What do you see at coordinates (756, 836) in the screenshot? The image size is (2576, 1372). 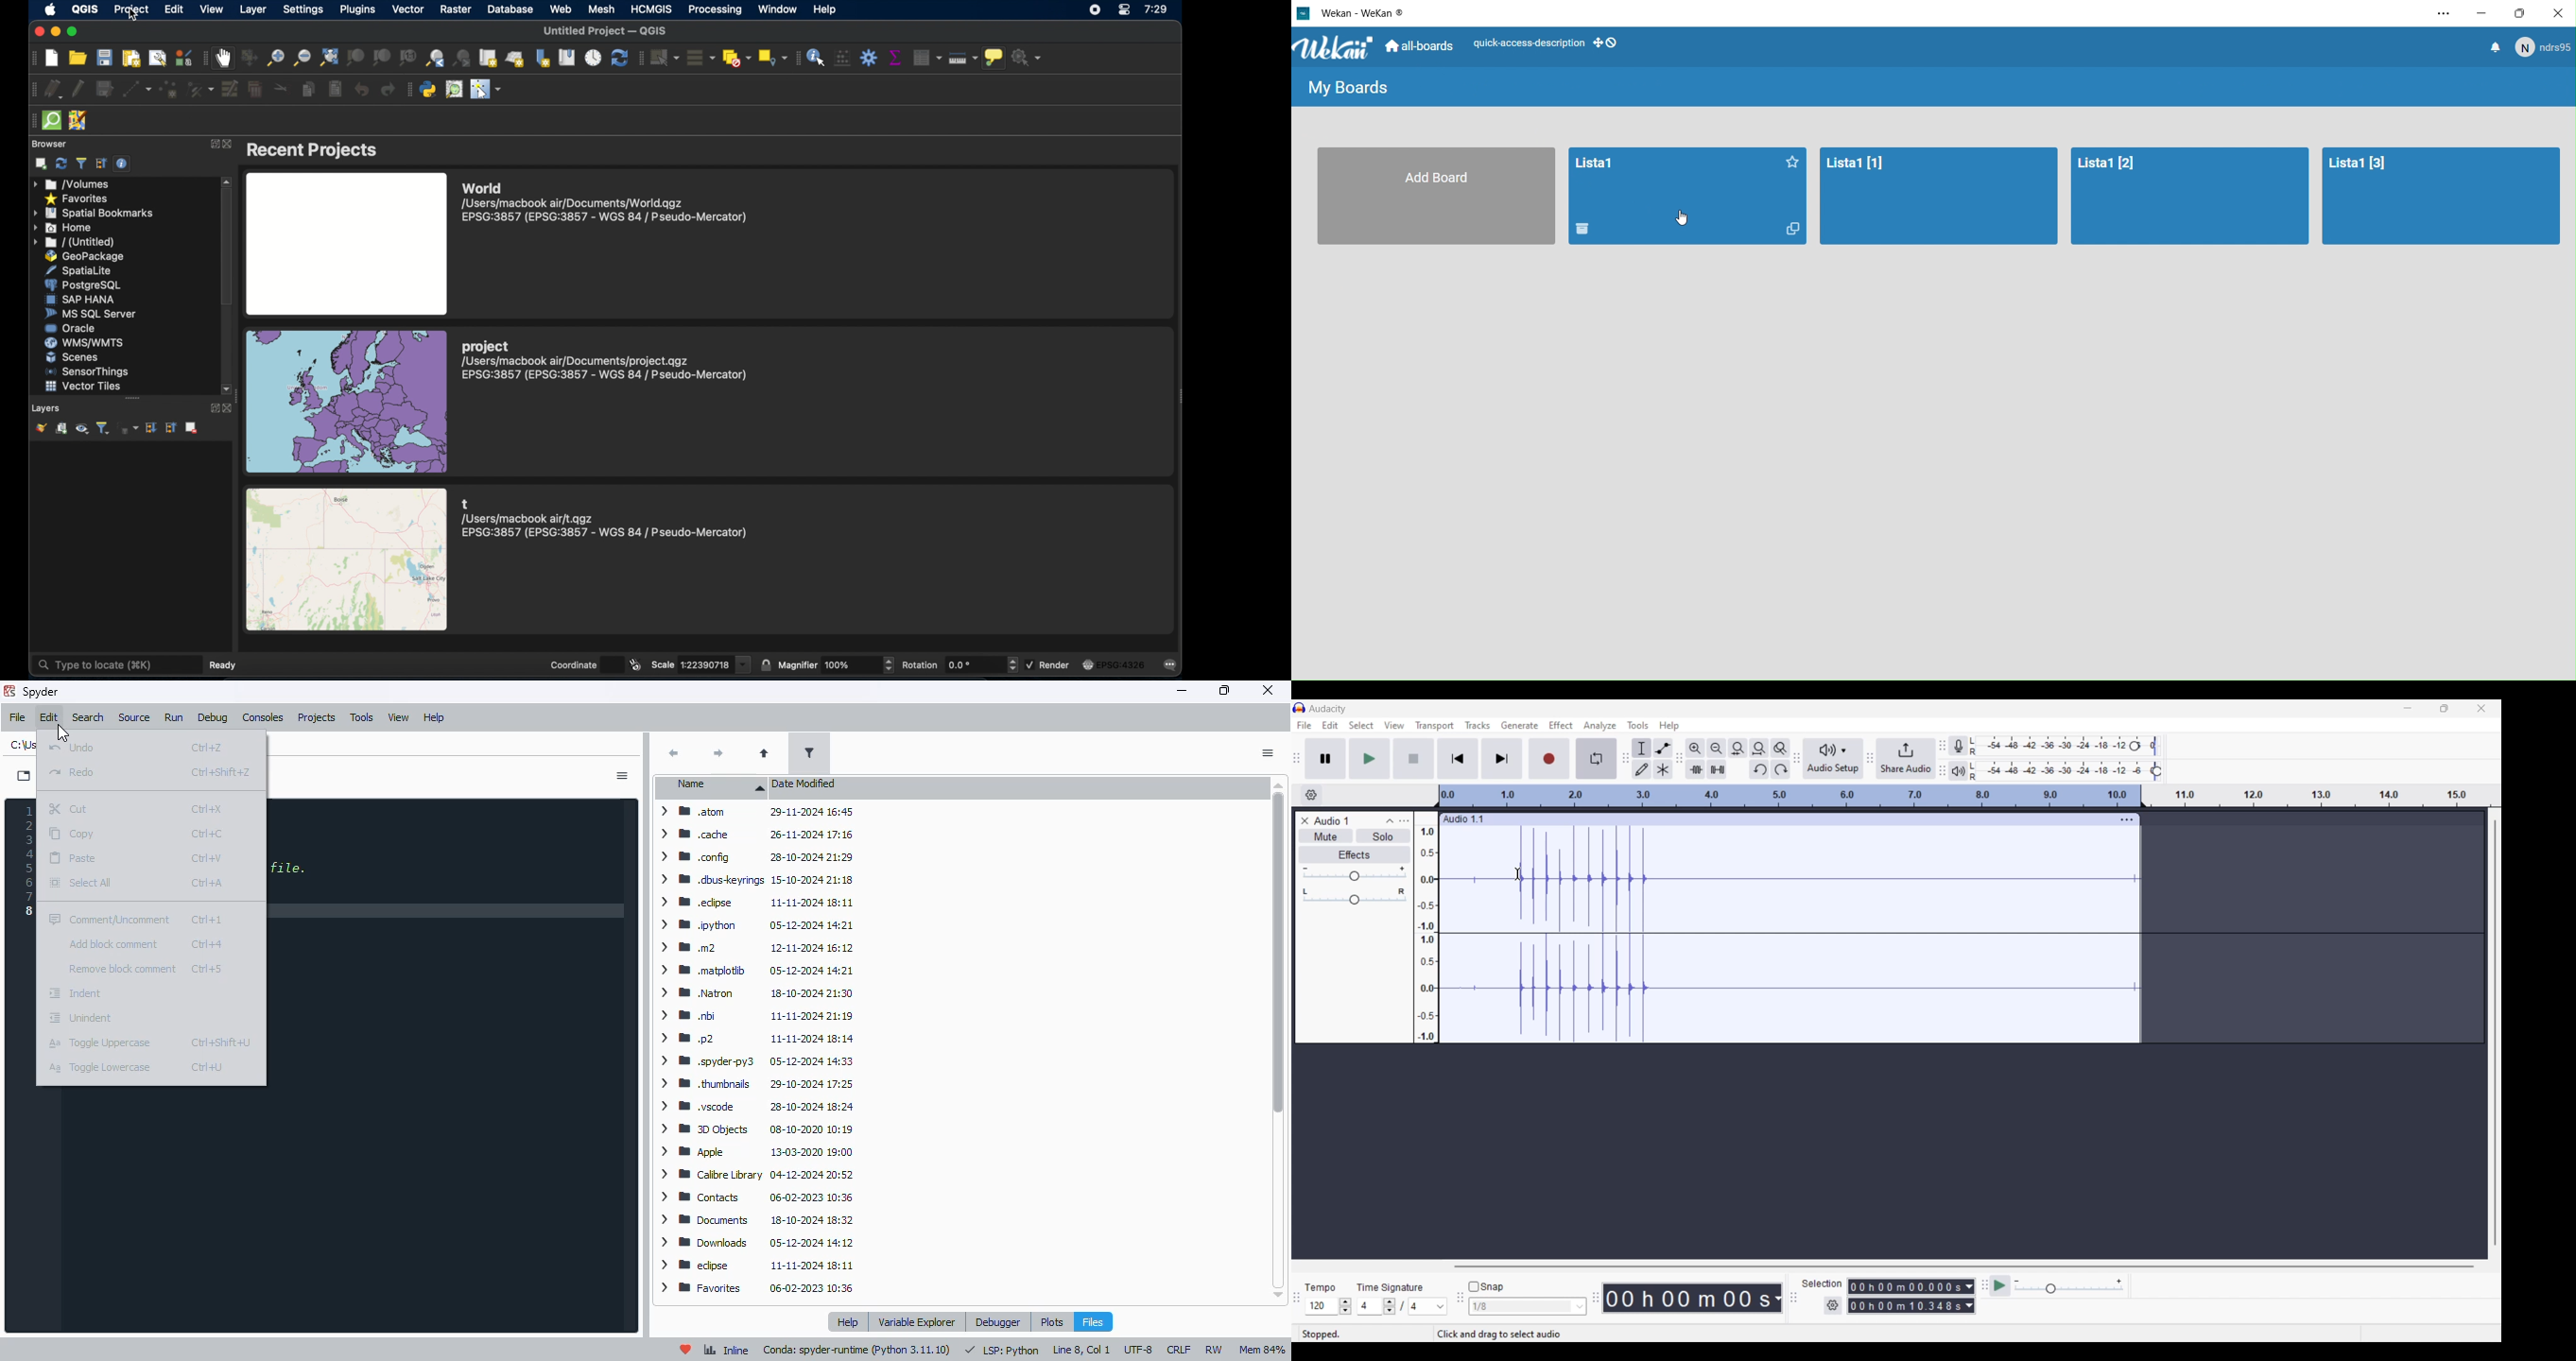 I see `> WB cache 26-11-2024 17:16` at bounding box center [756, 836].